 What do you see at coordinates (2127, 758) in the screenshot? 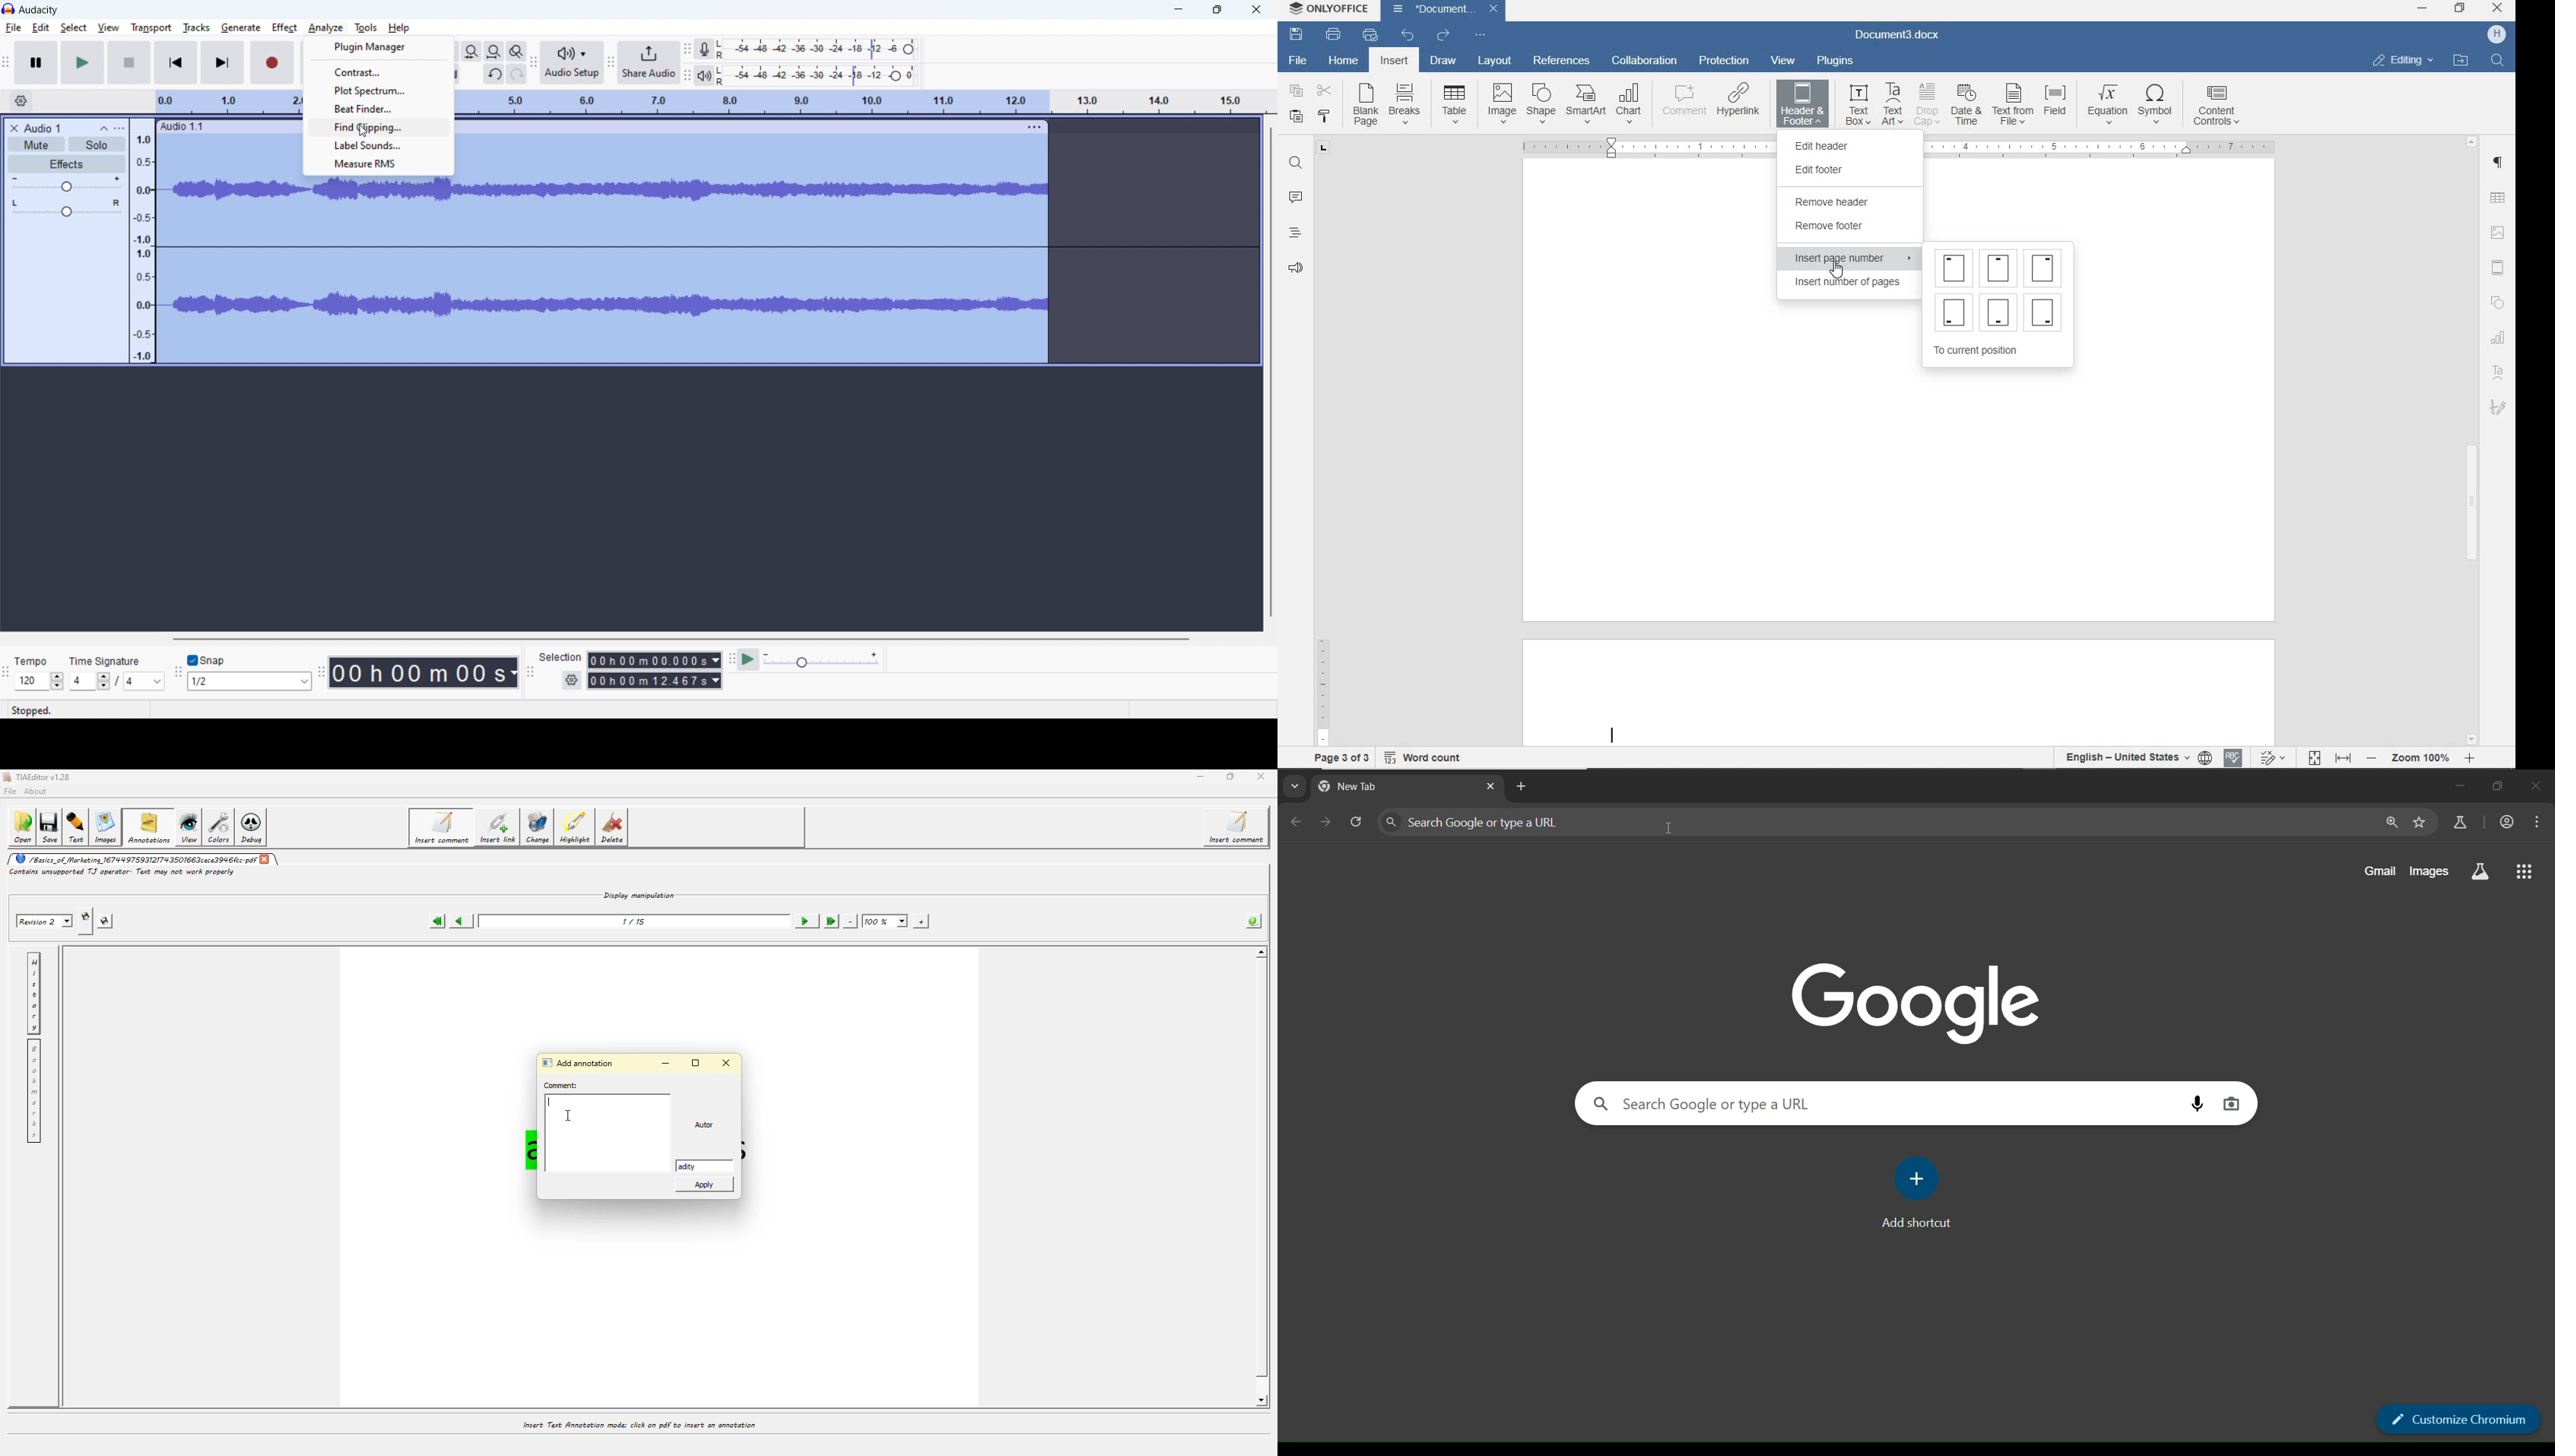
I see `TEXT LANGUAGE` at bounding box center [2127, 758].